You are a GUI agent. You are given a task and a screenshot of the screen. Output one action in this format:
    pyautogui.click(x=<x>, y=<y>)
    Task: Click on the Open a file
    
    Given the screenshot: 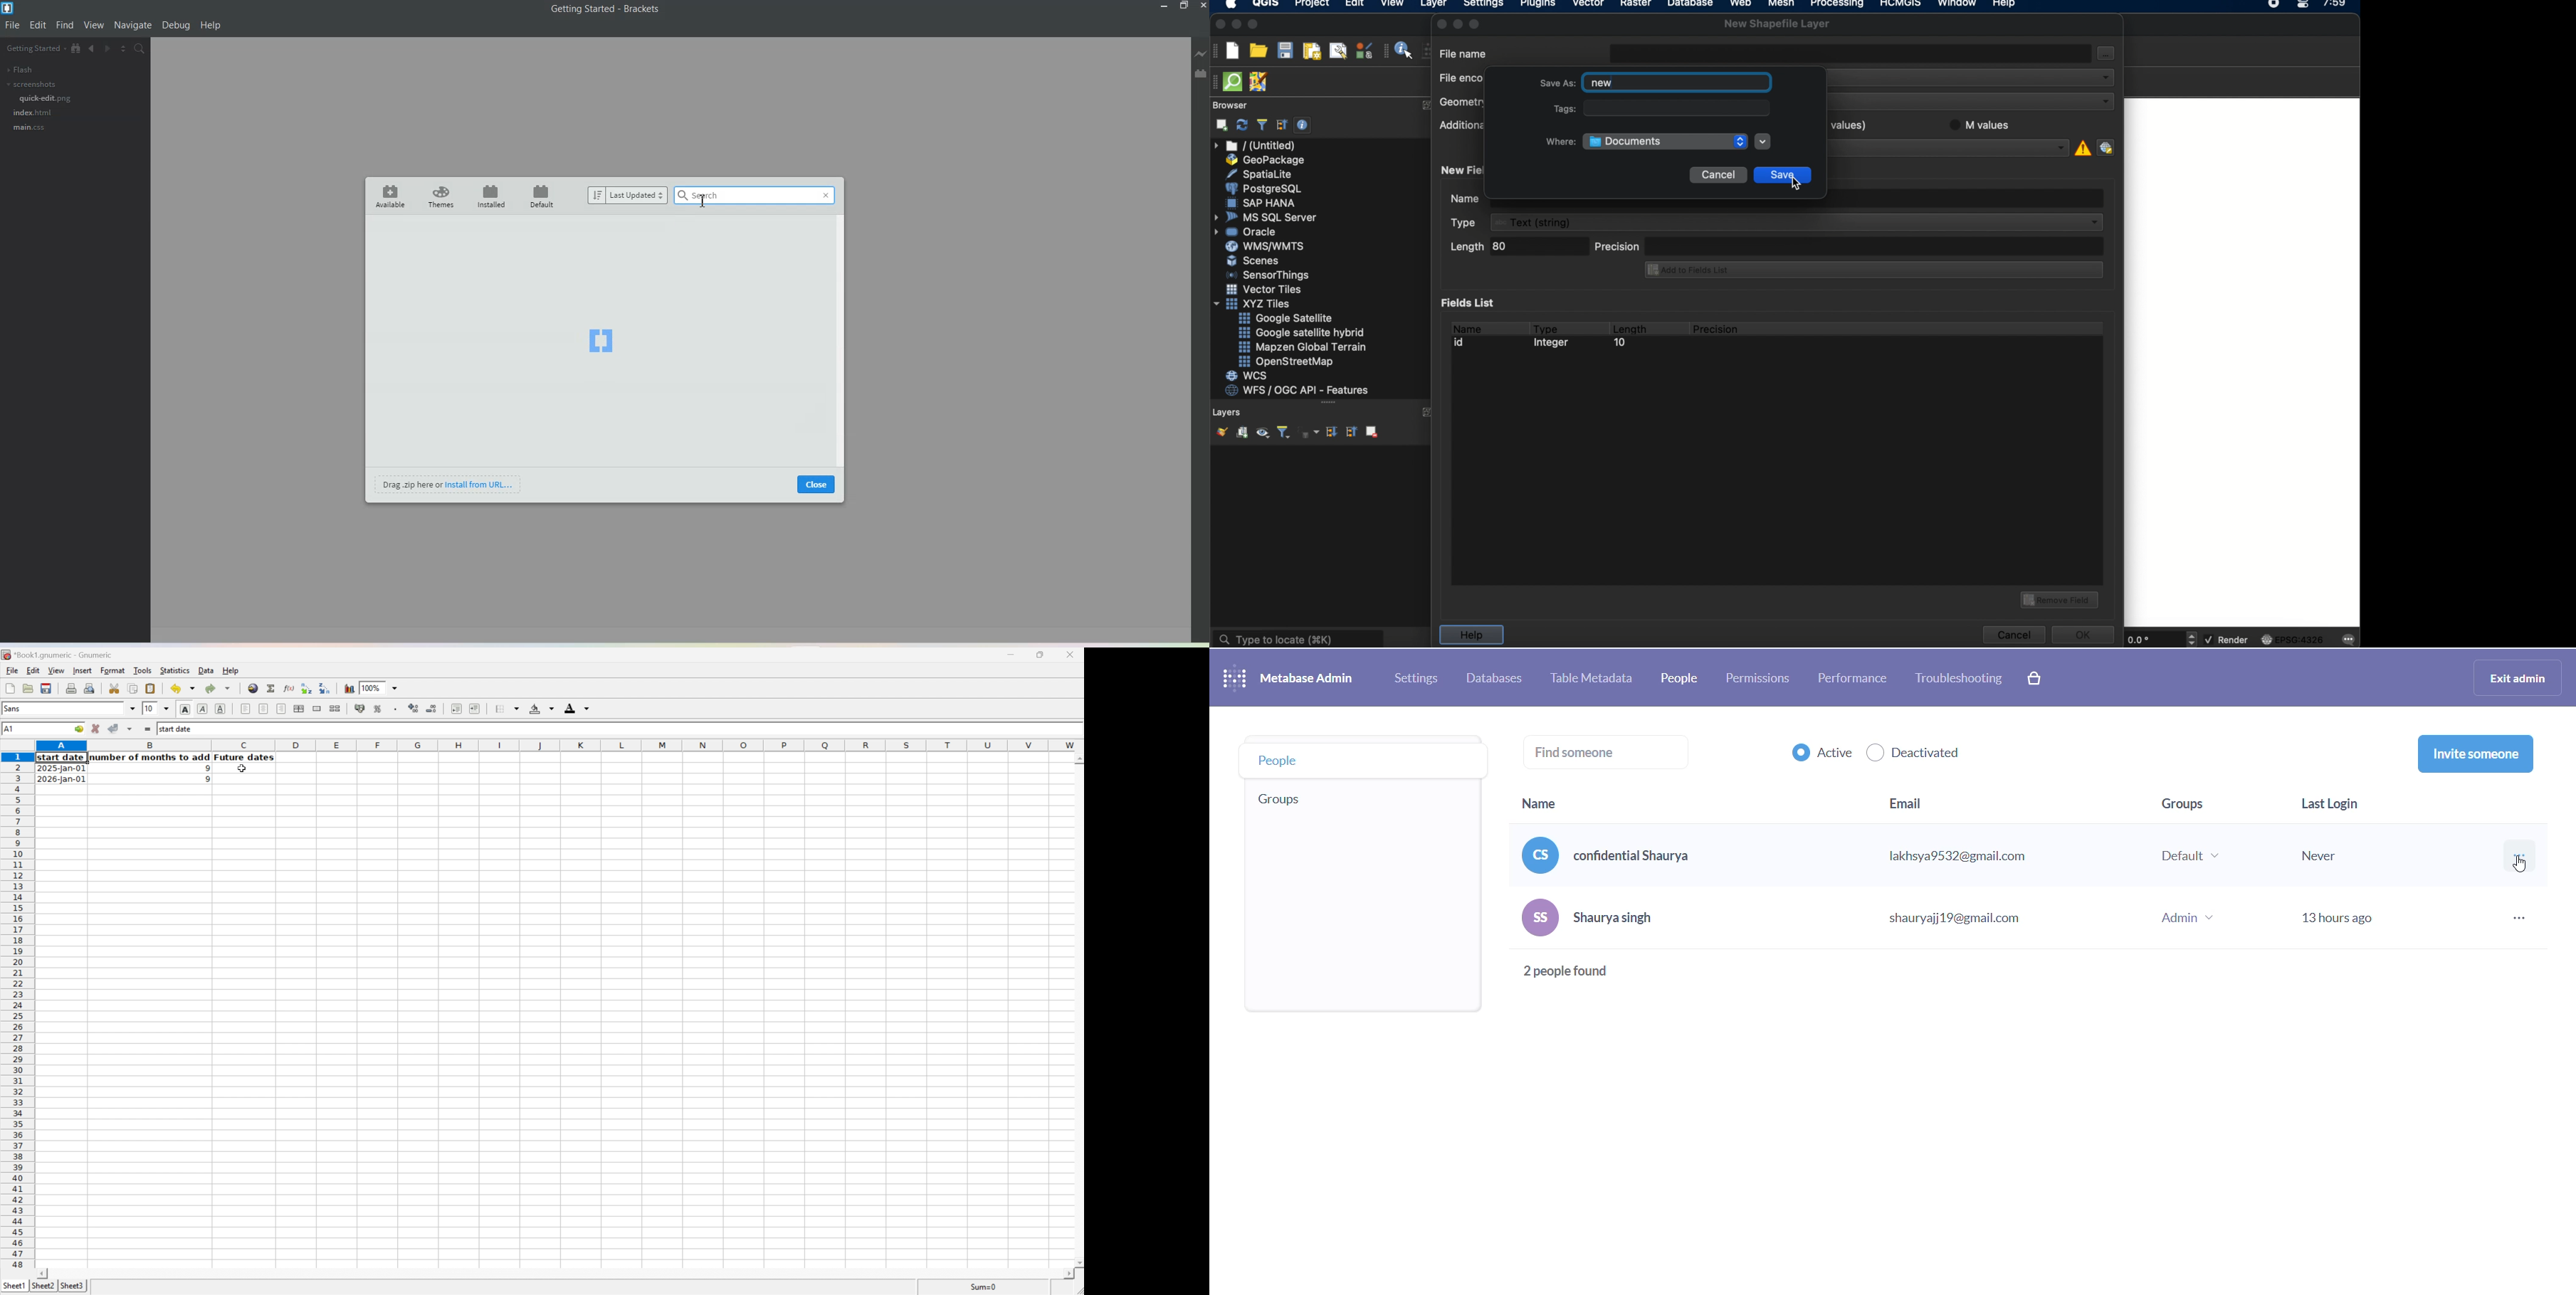 What is the action you would take?
    pyautogui.click(x=27, y=688)
    